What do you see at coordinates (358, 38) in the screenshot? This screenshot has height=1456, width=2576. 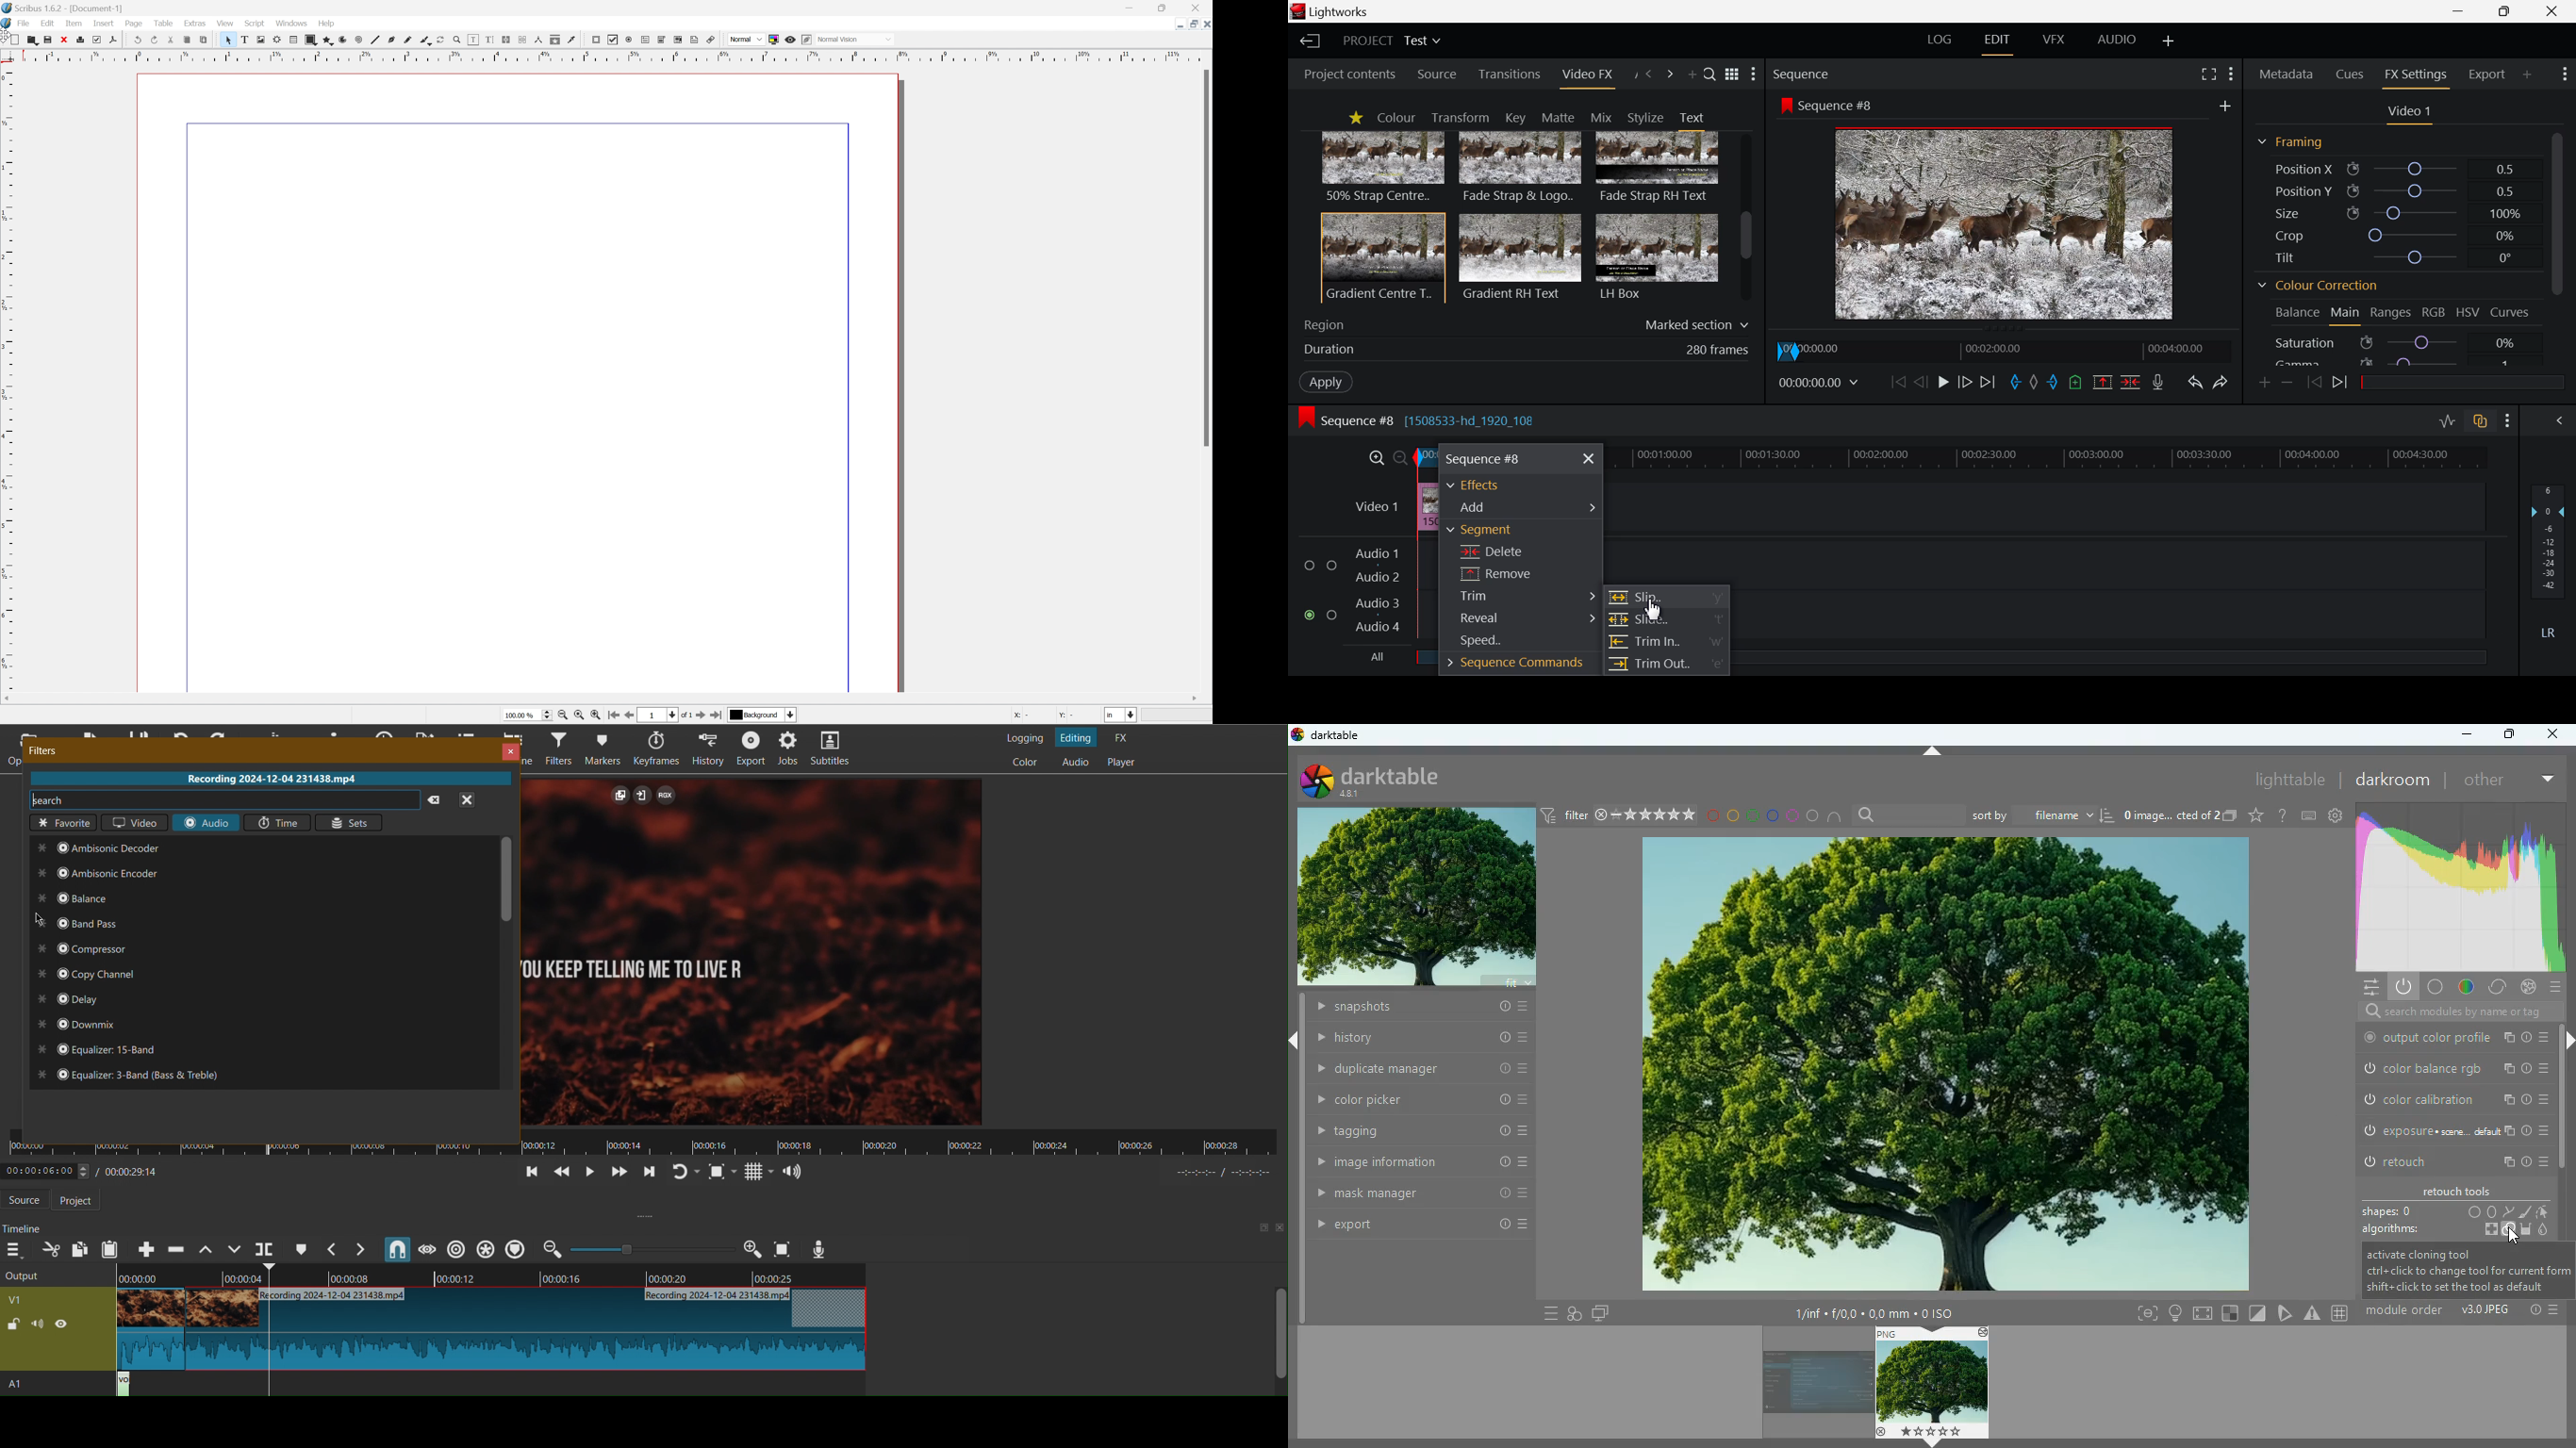 I see `spiral` at bounding box center [358, 38].